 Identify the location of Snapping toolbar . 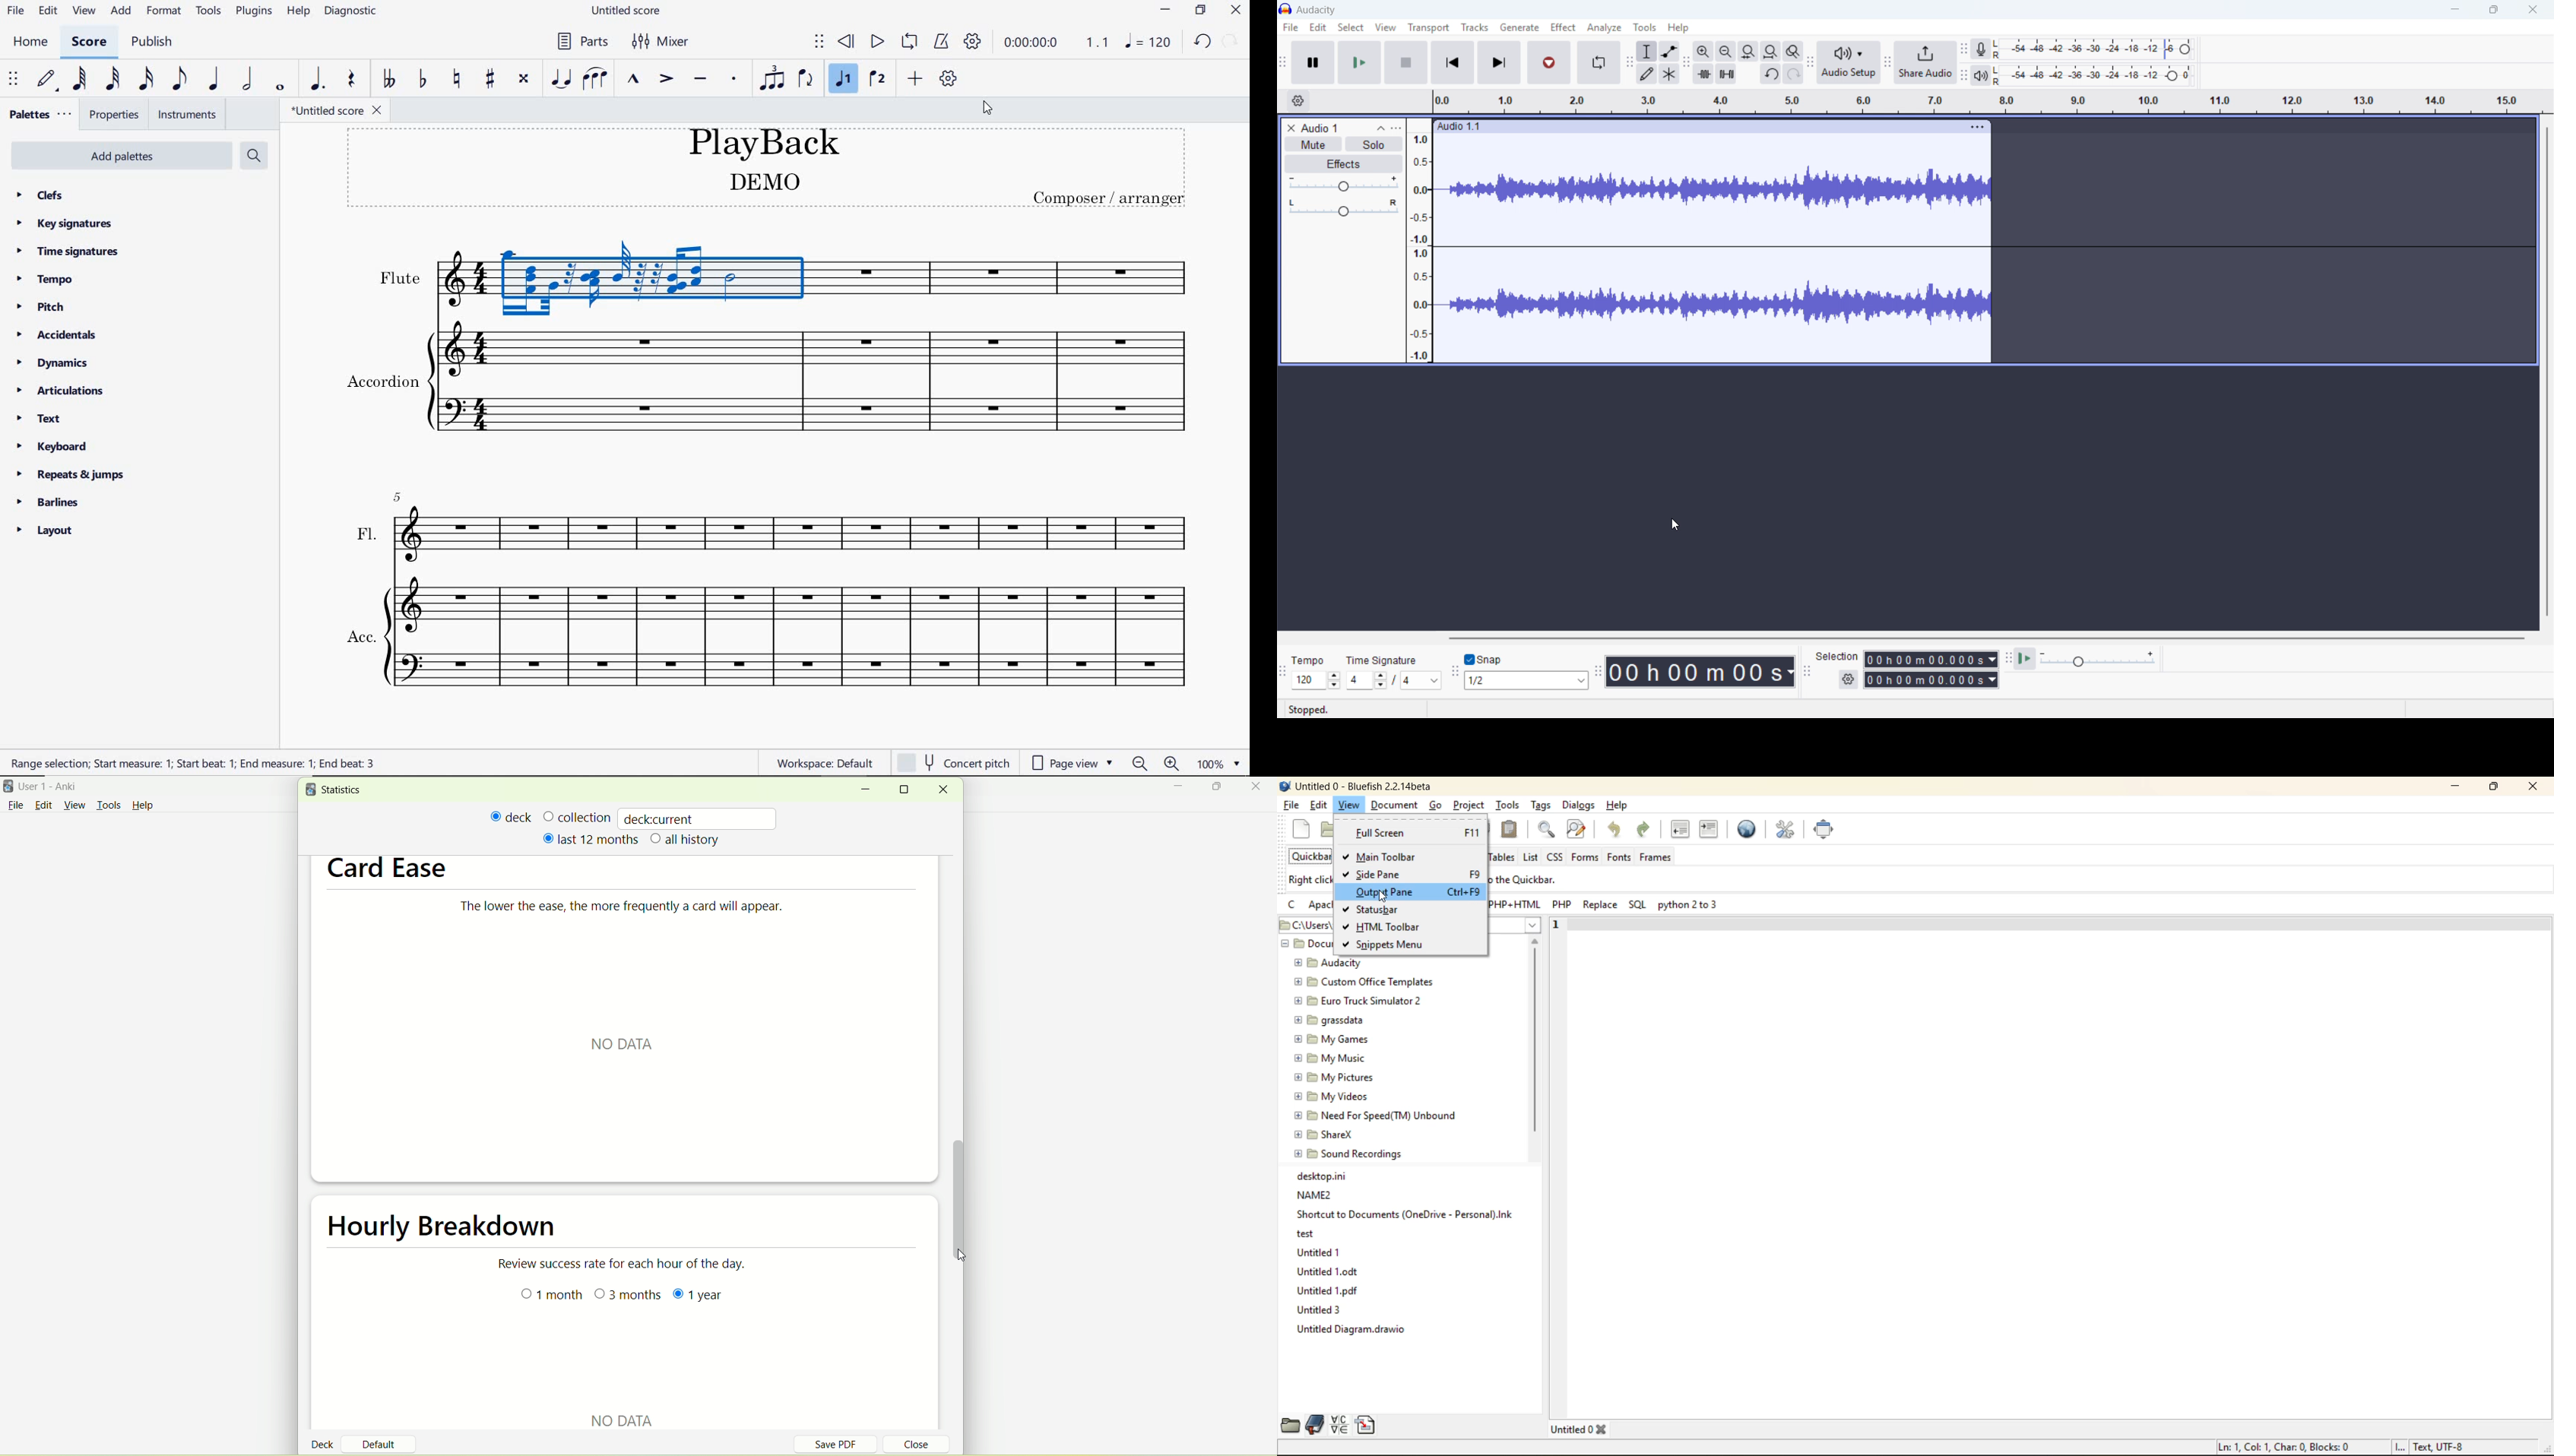
(1455, 671).